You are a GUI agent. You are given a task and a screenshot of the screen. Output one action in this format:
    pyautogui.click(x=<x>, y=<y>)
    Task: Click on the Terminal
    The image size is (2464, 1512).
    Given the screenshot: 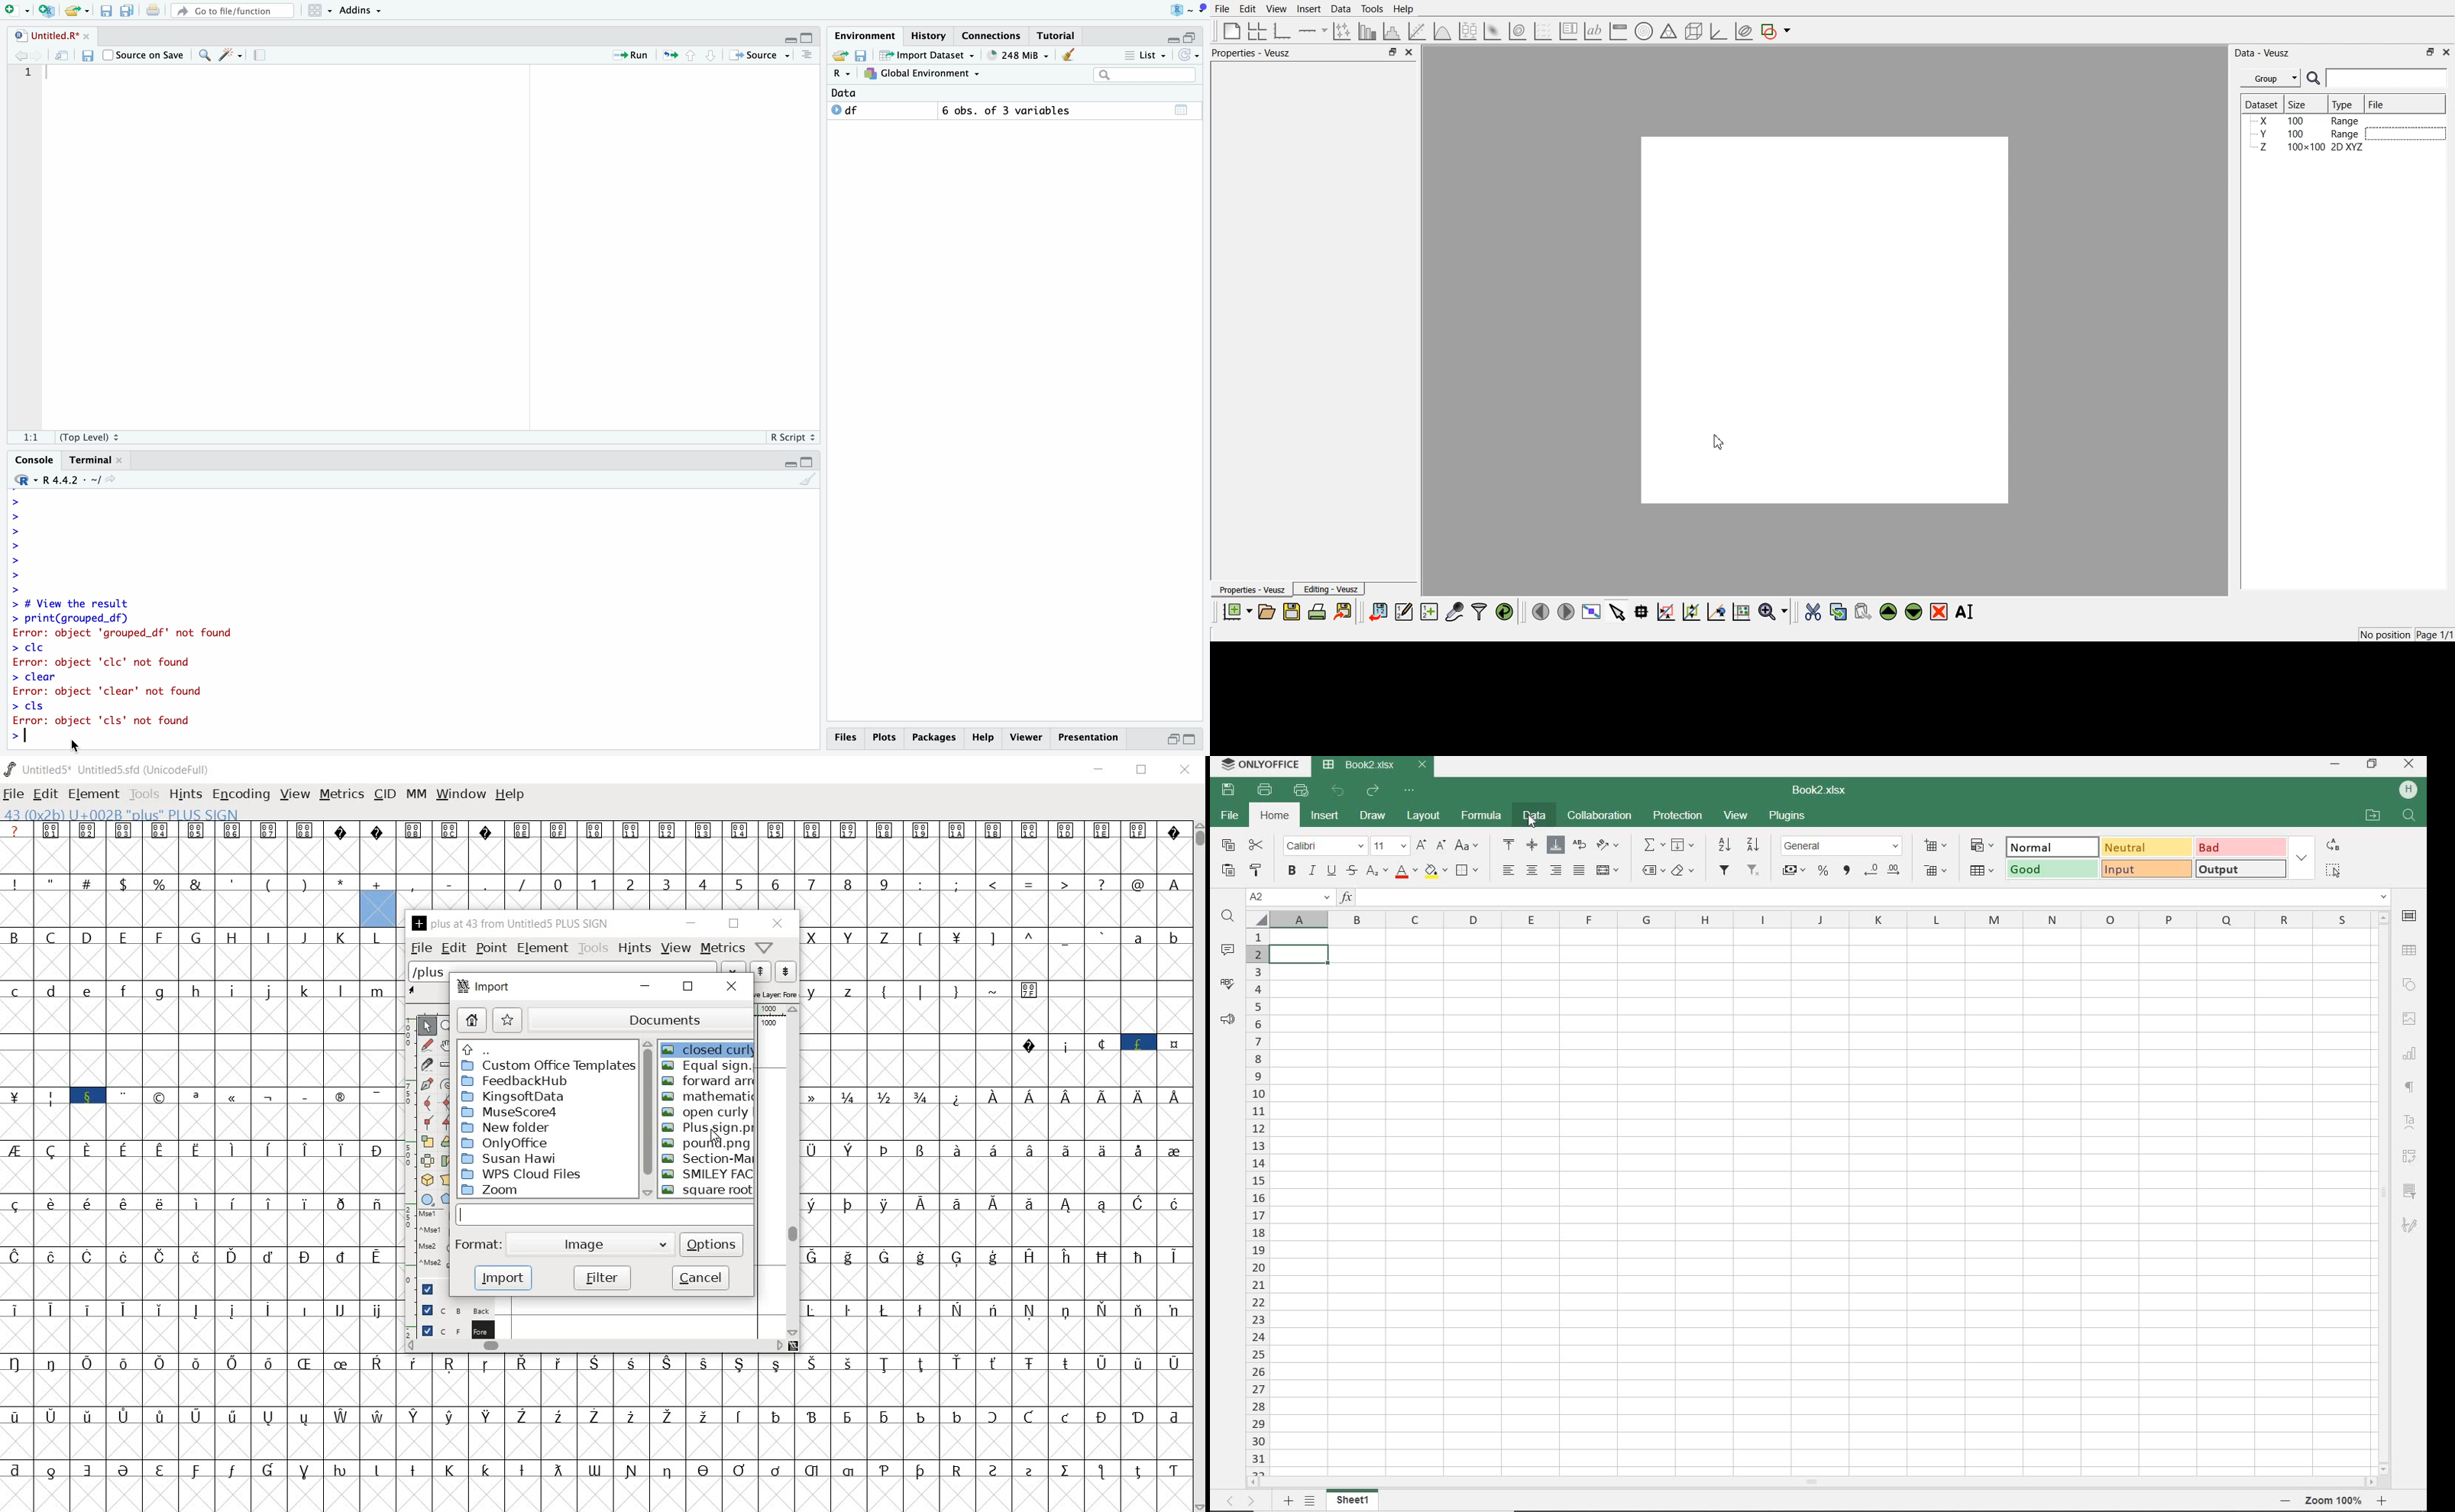 What is the action you would take?
    pyautogui.click(x=96, y=460)
    